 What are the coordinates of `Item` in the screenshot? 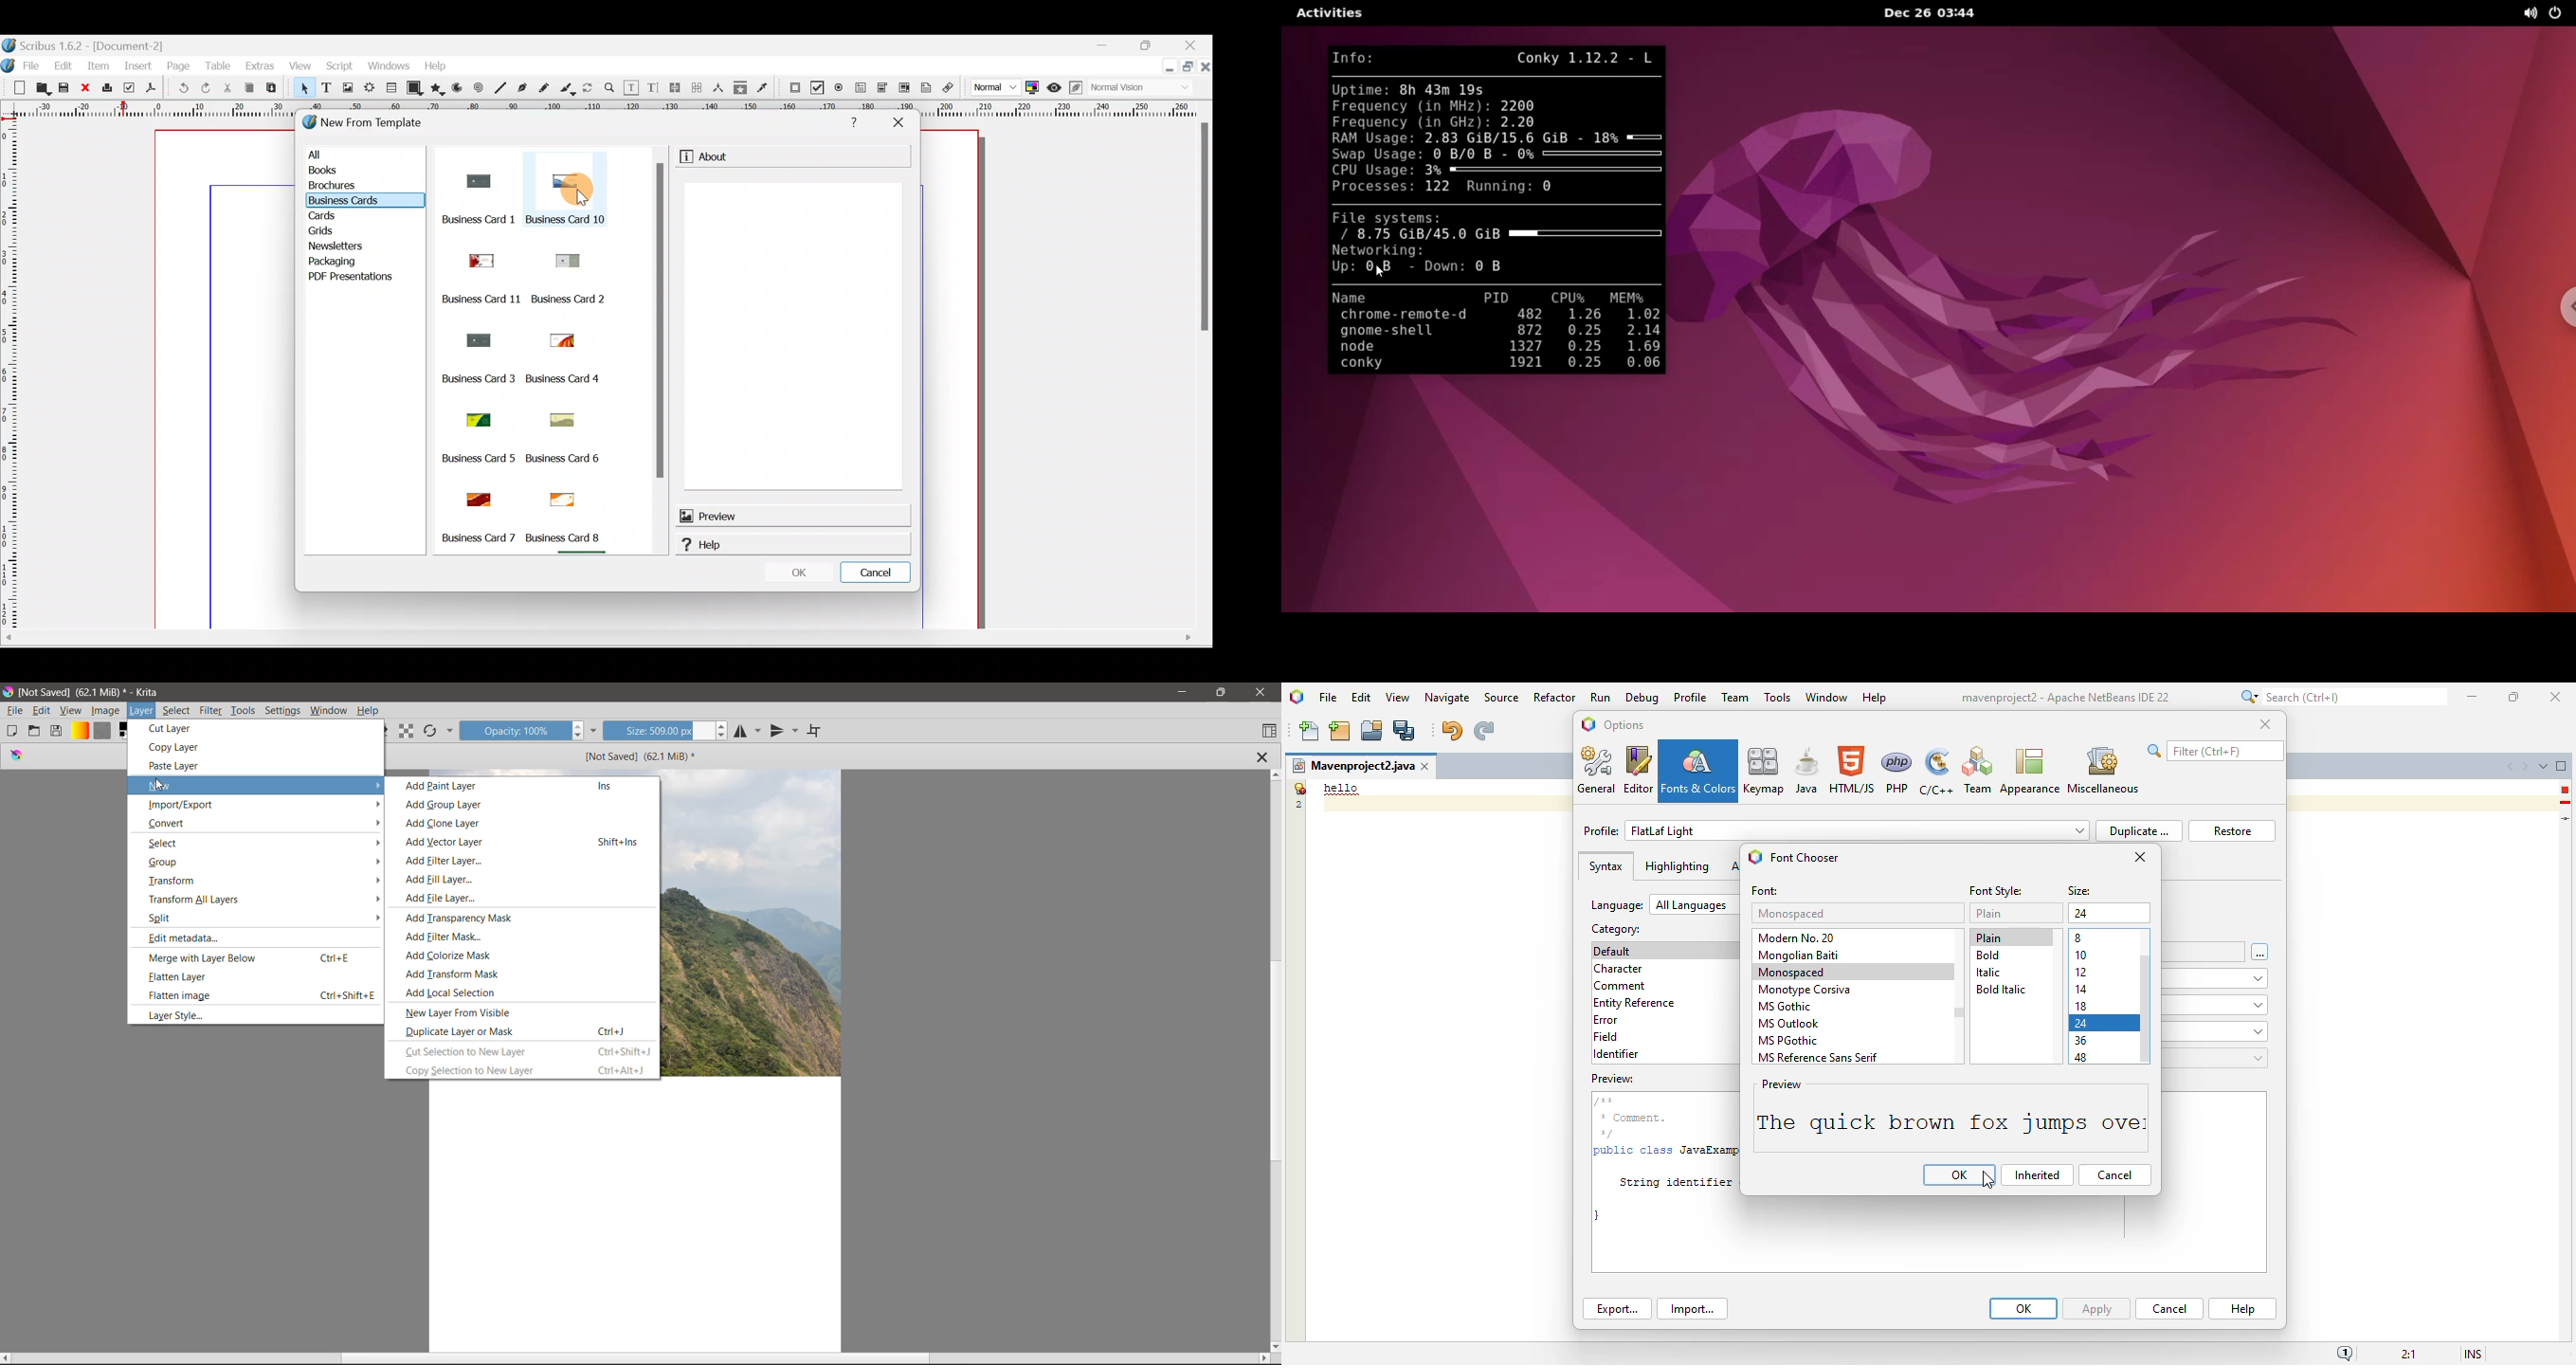 It's located at (97, 67).